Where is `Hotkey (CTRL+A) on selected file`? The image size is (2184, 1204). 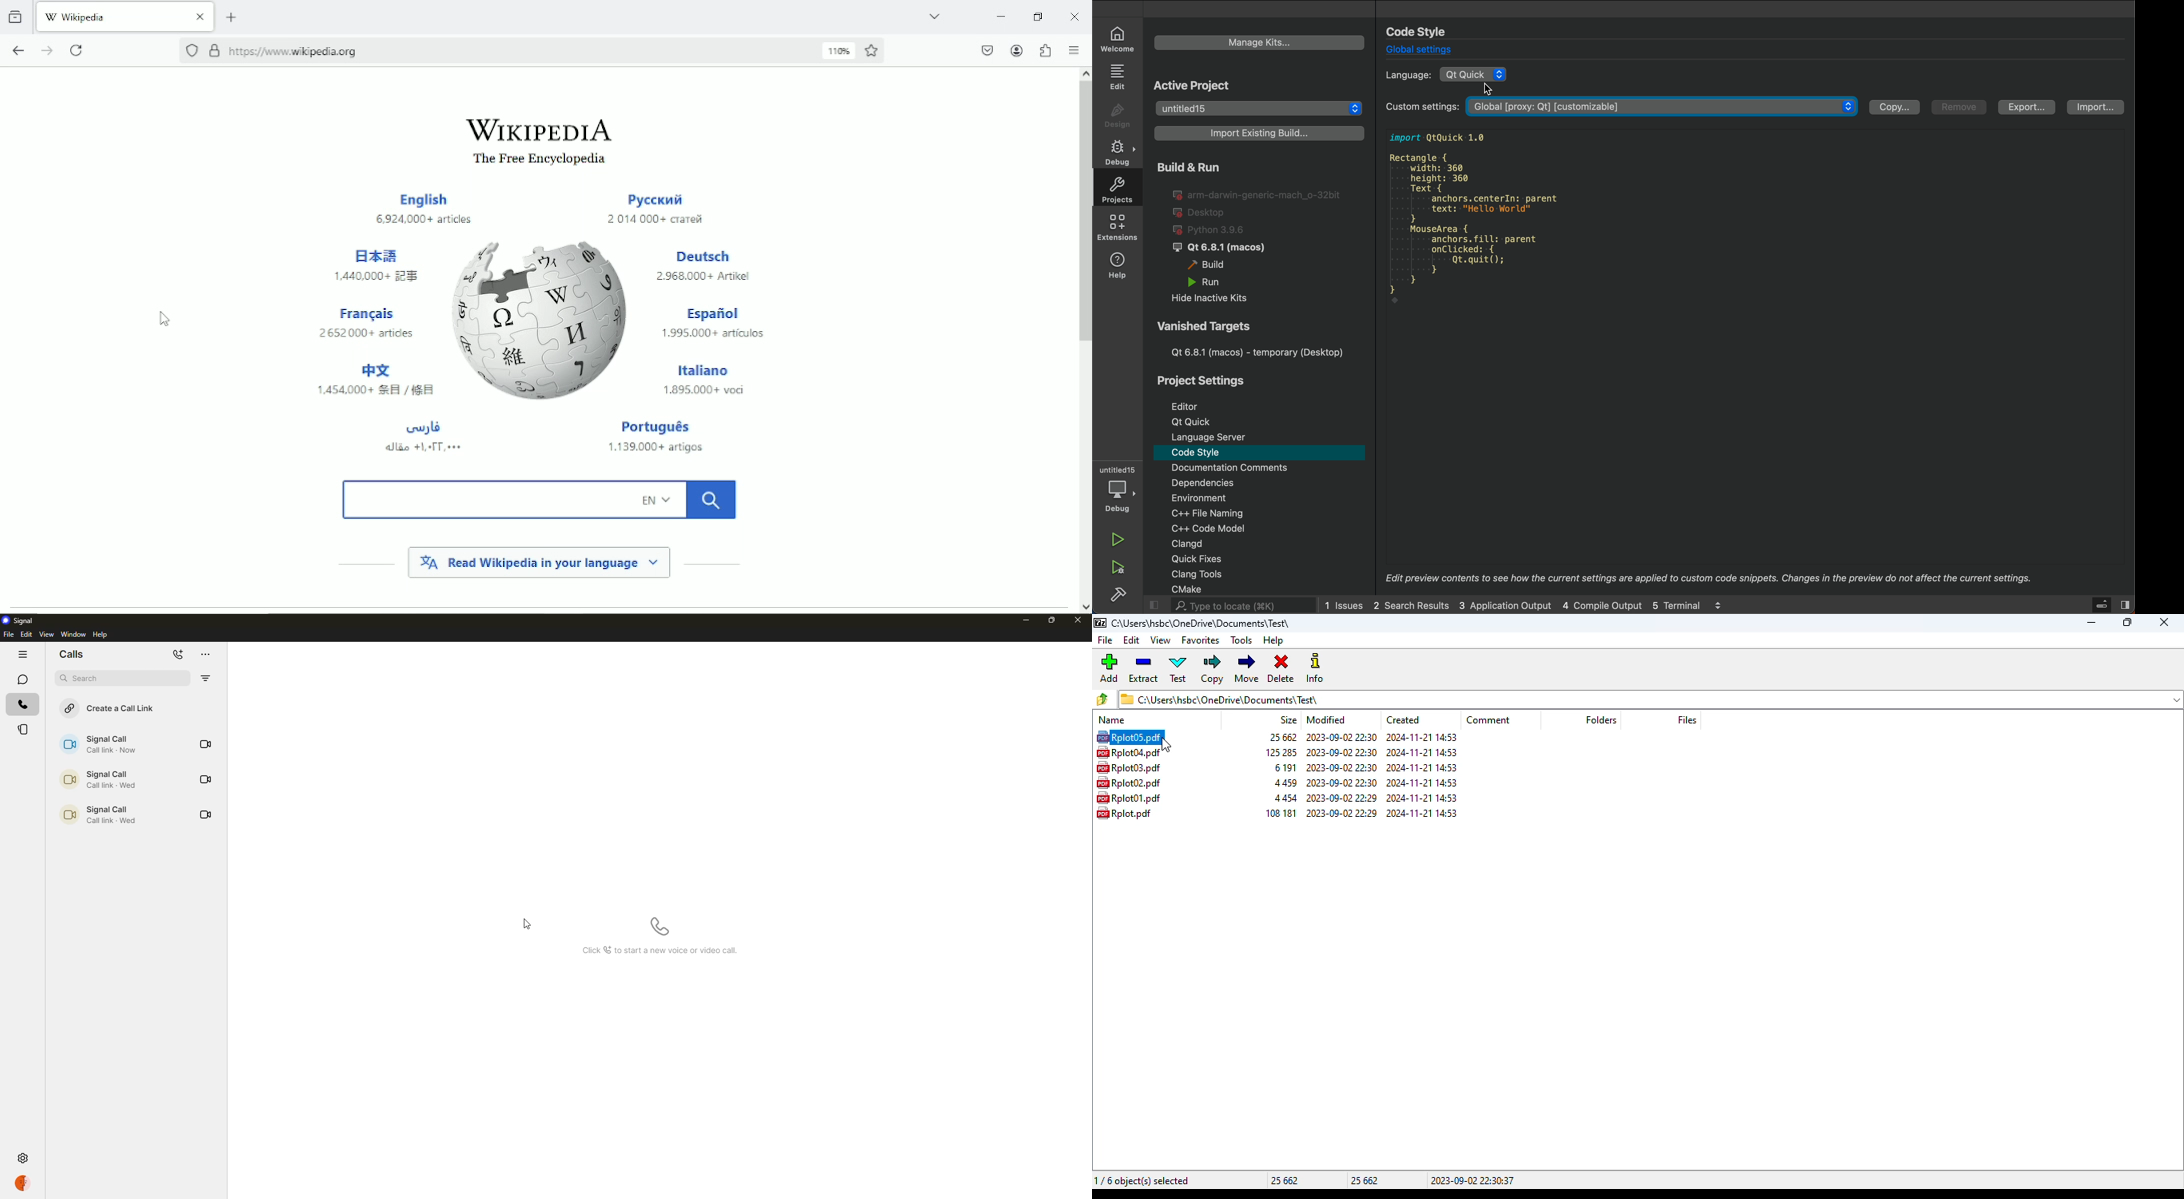
Hotkey (CTRL+A) on selected file is located at coordinates (1130, 737).